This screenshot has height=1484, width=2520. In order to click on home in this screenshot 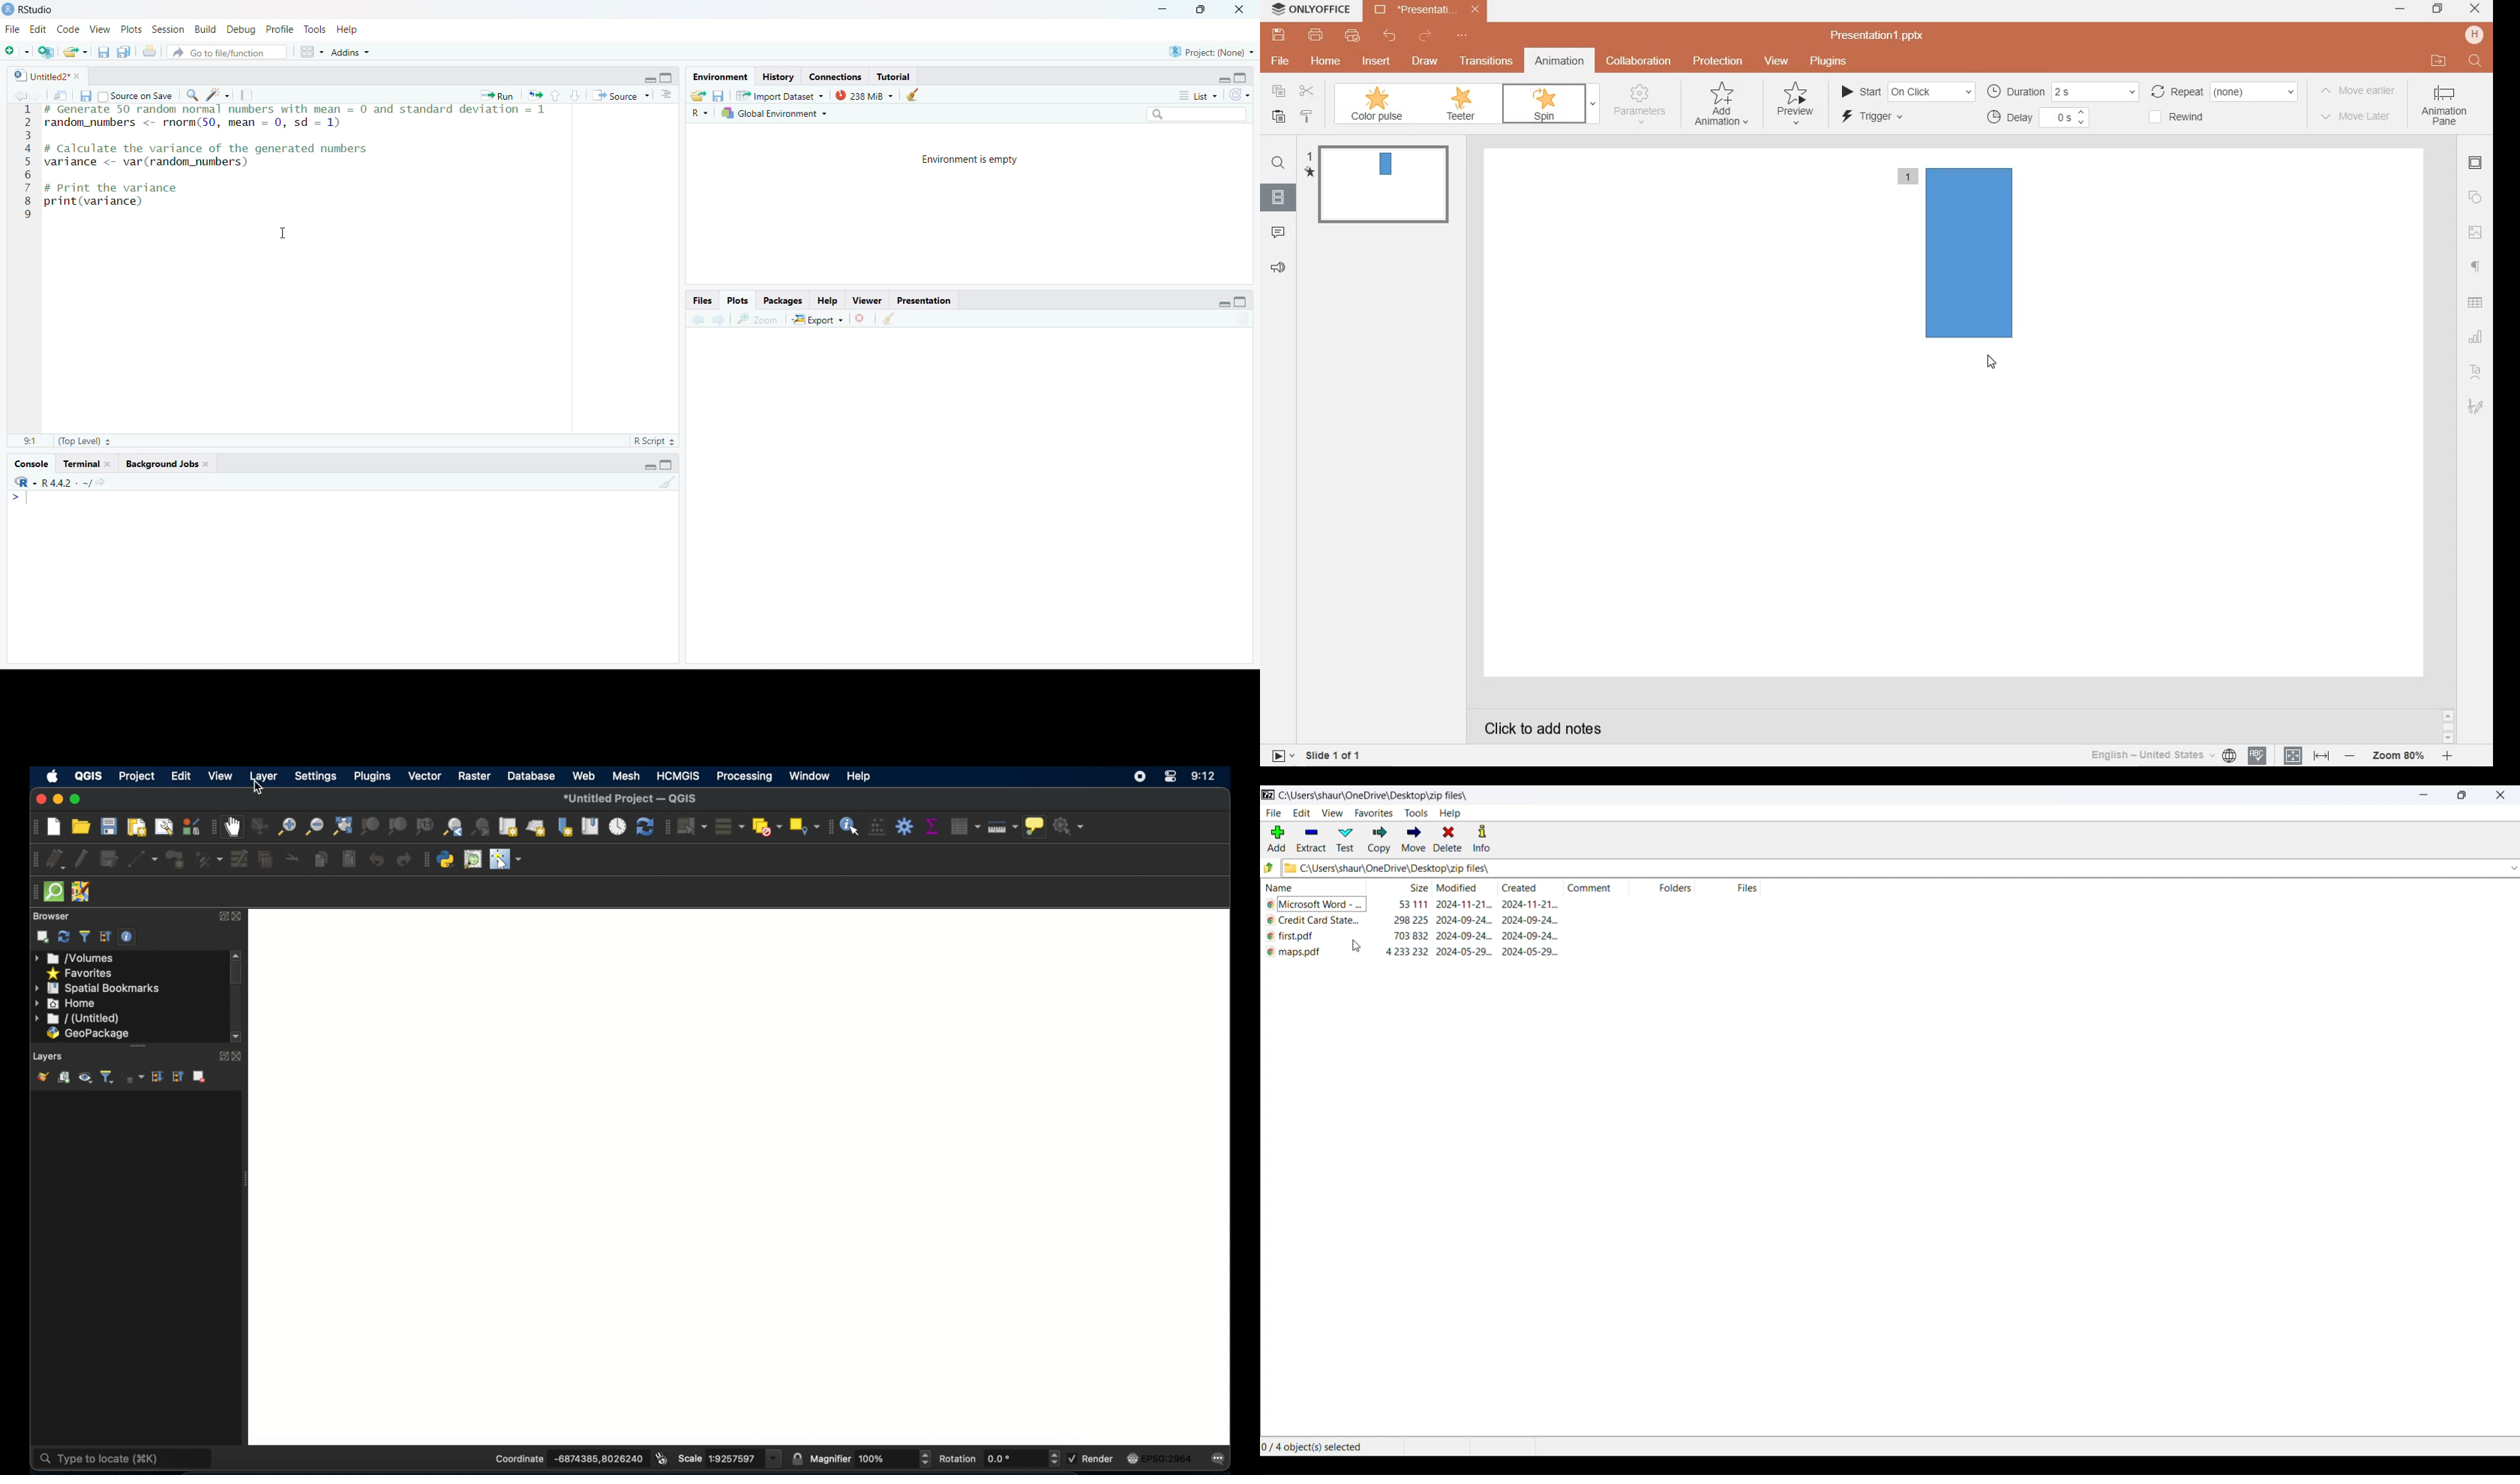, I will do `click(1325, 61)`.